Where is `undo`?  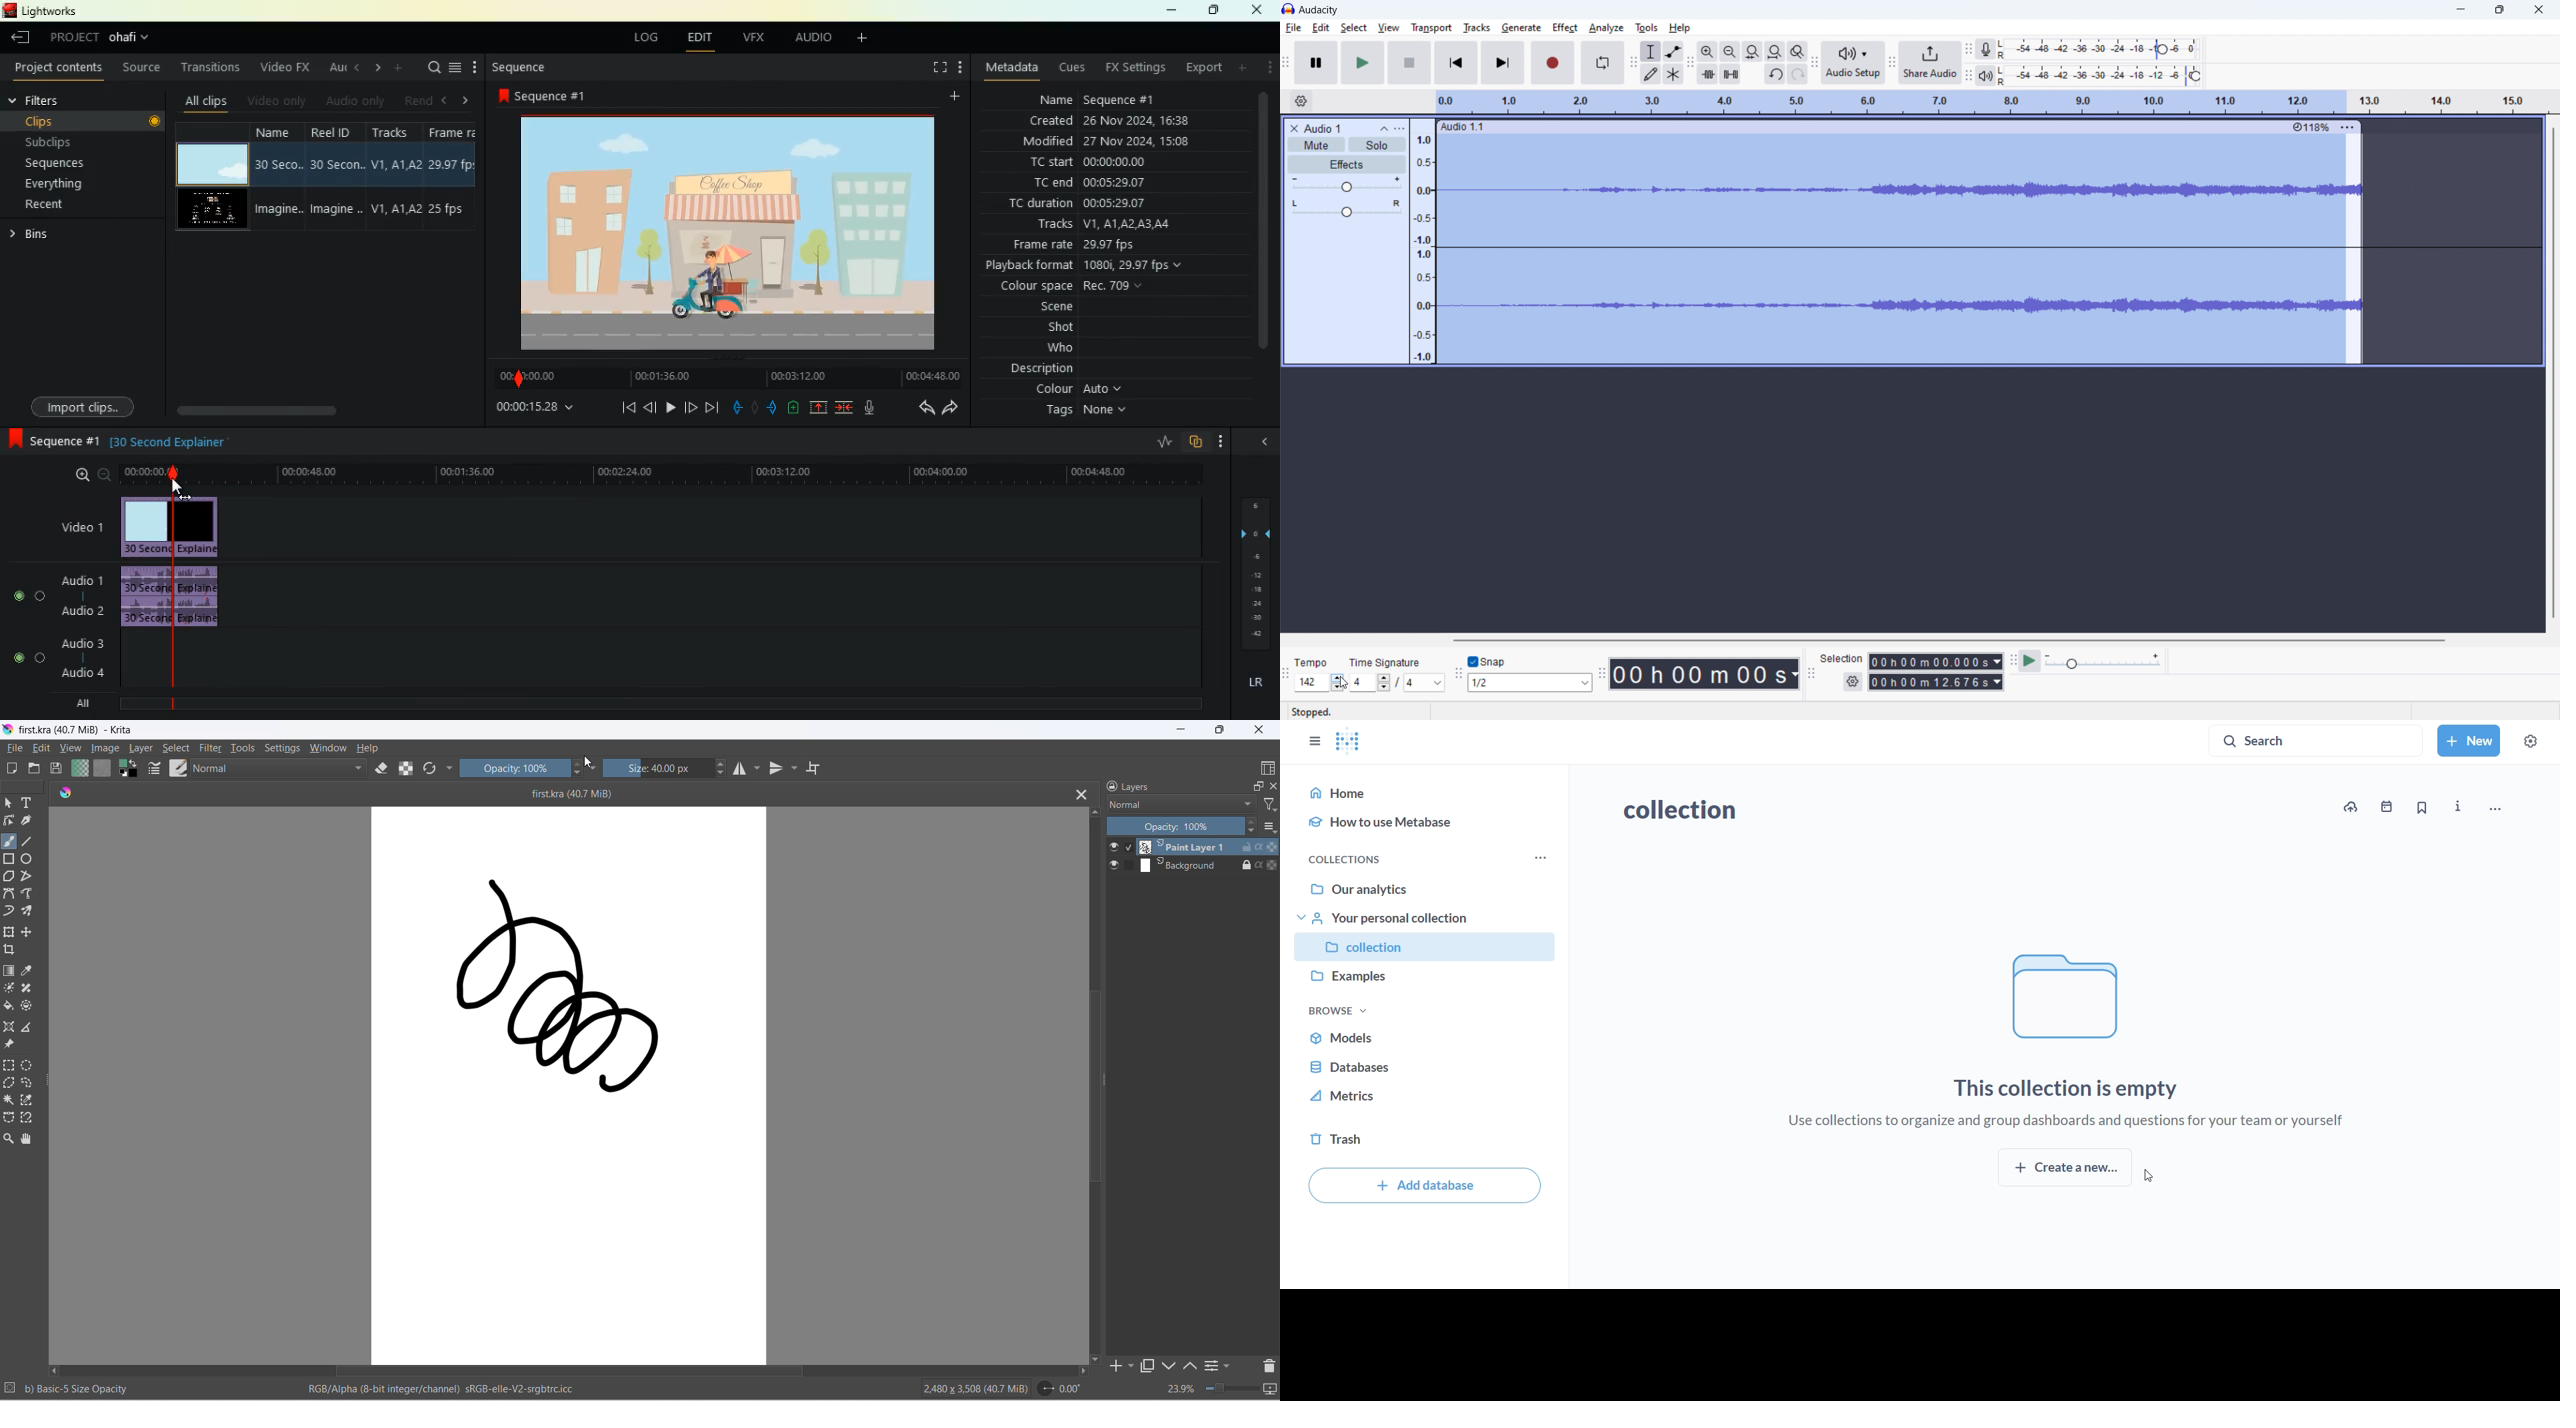
undo is located at coordinates (1775, 74).